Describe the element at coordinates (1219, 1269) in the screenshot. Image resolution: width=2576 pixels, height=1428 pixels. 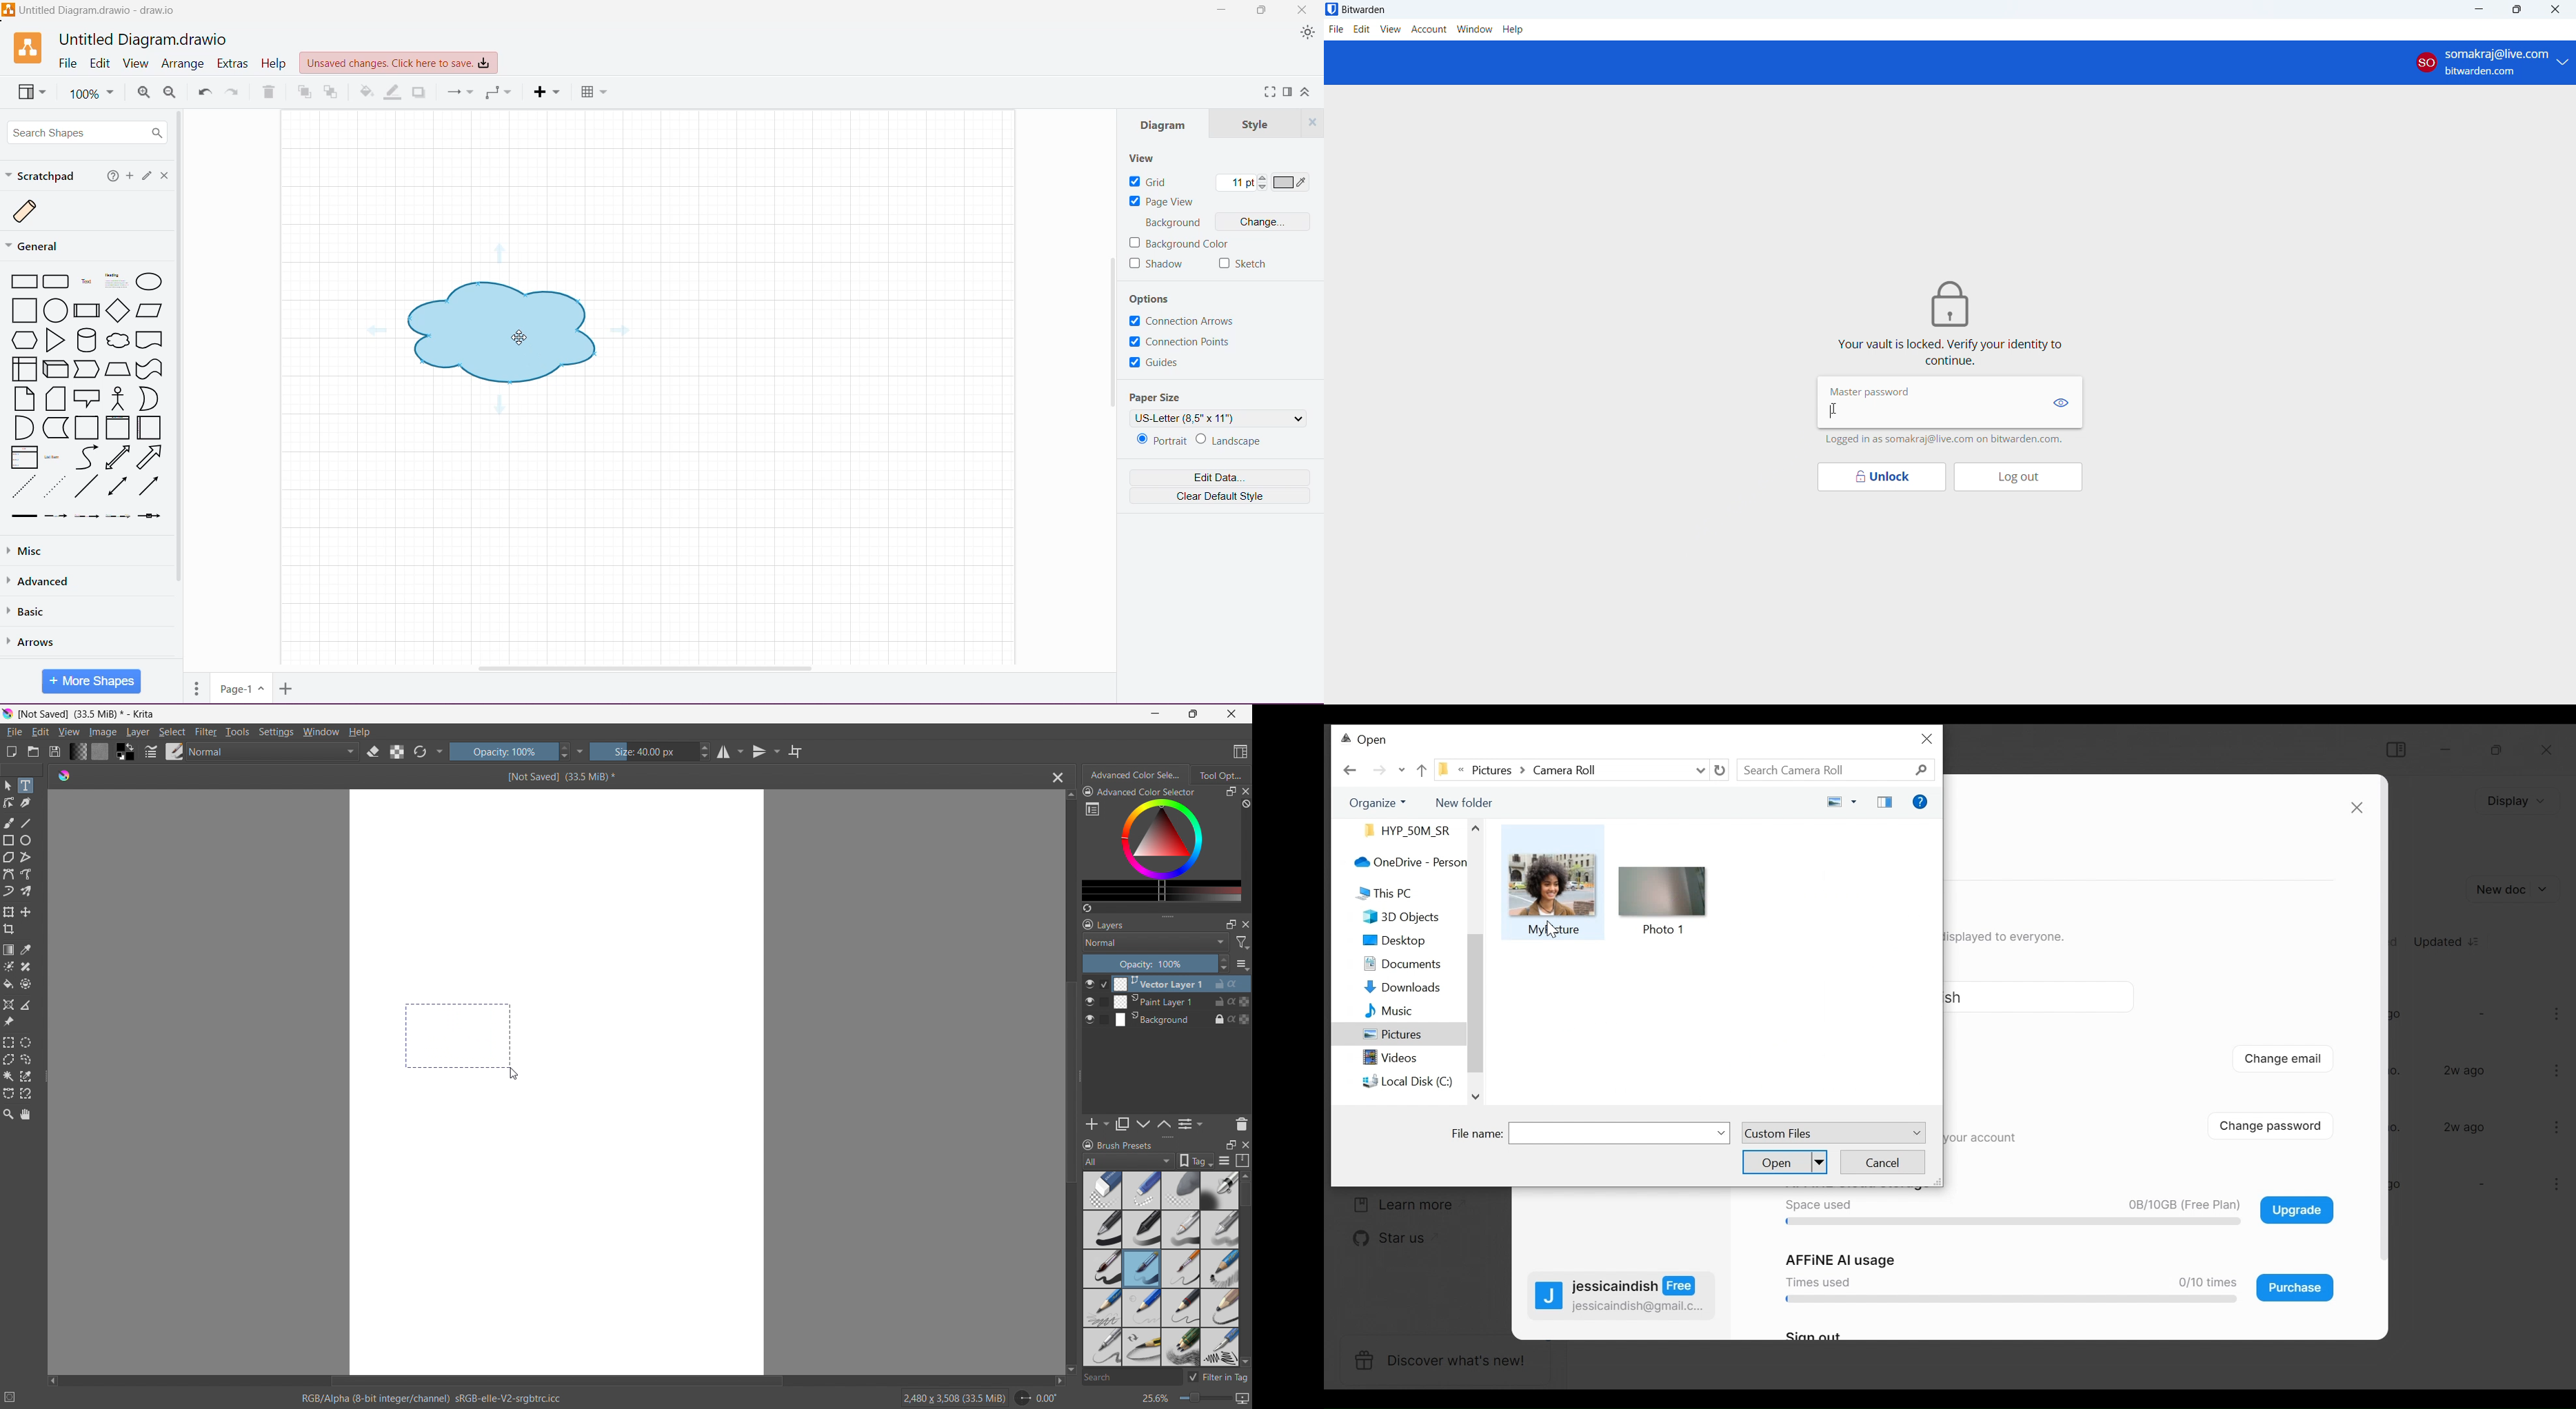
I see `sketch pencil` at that location.